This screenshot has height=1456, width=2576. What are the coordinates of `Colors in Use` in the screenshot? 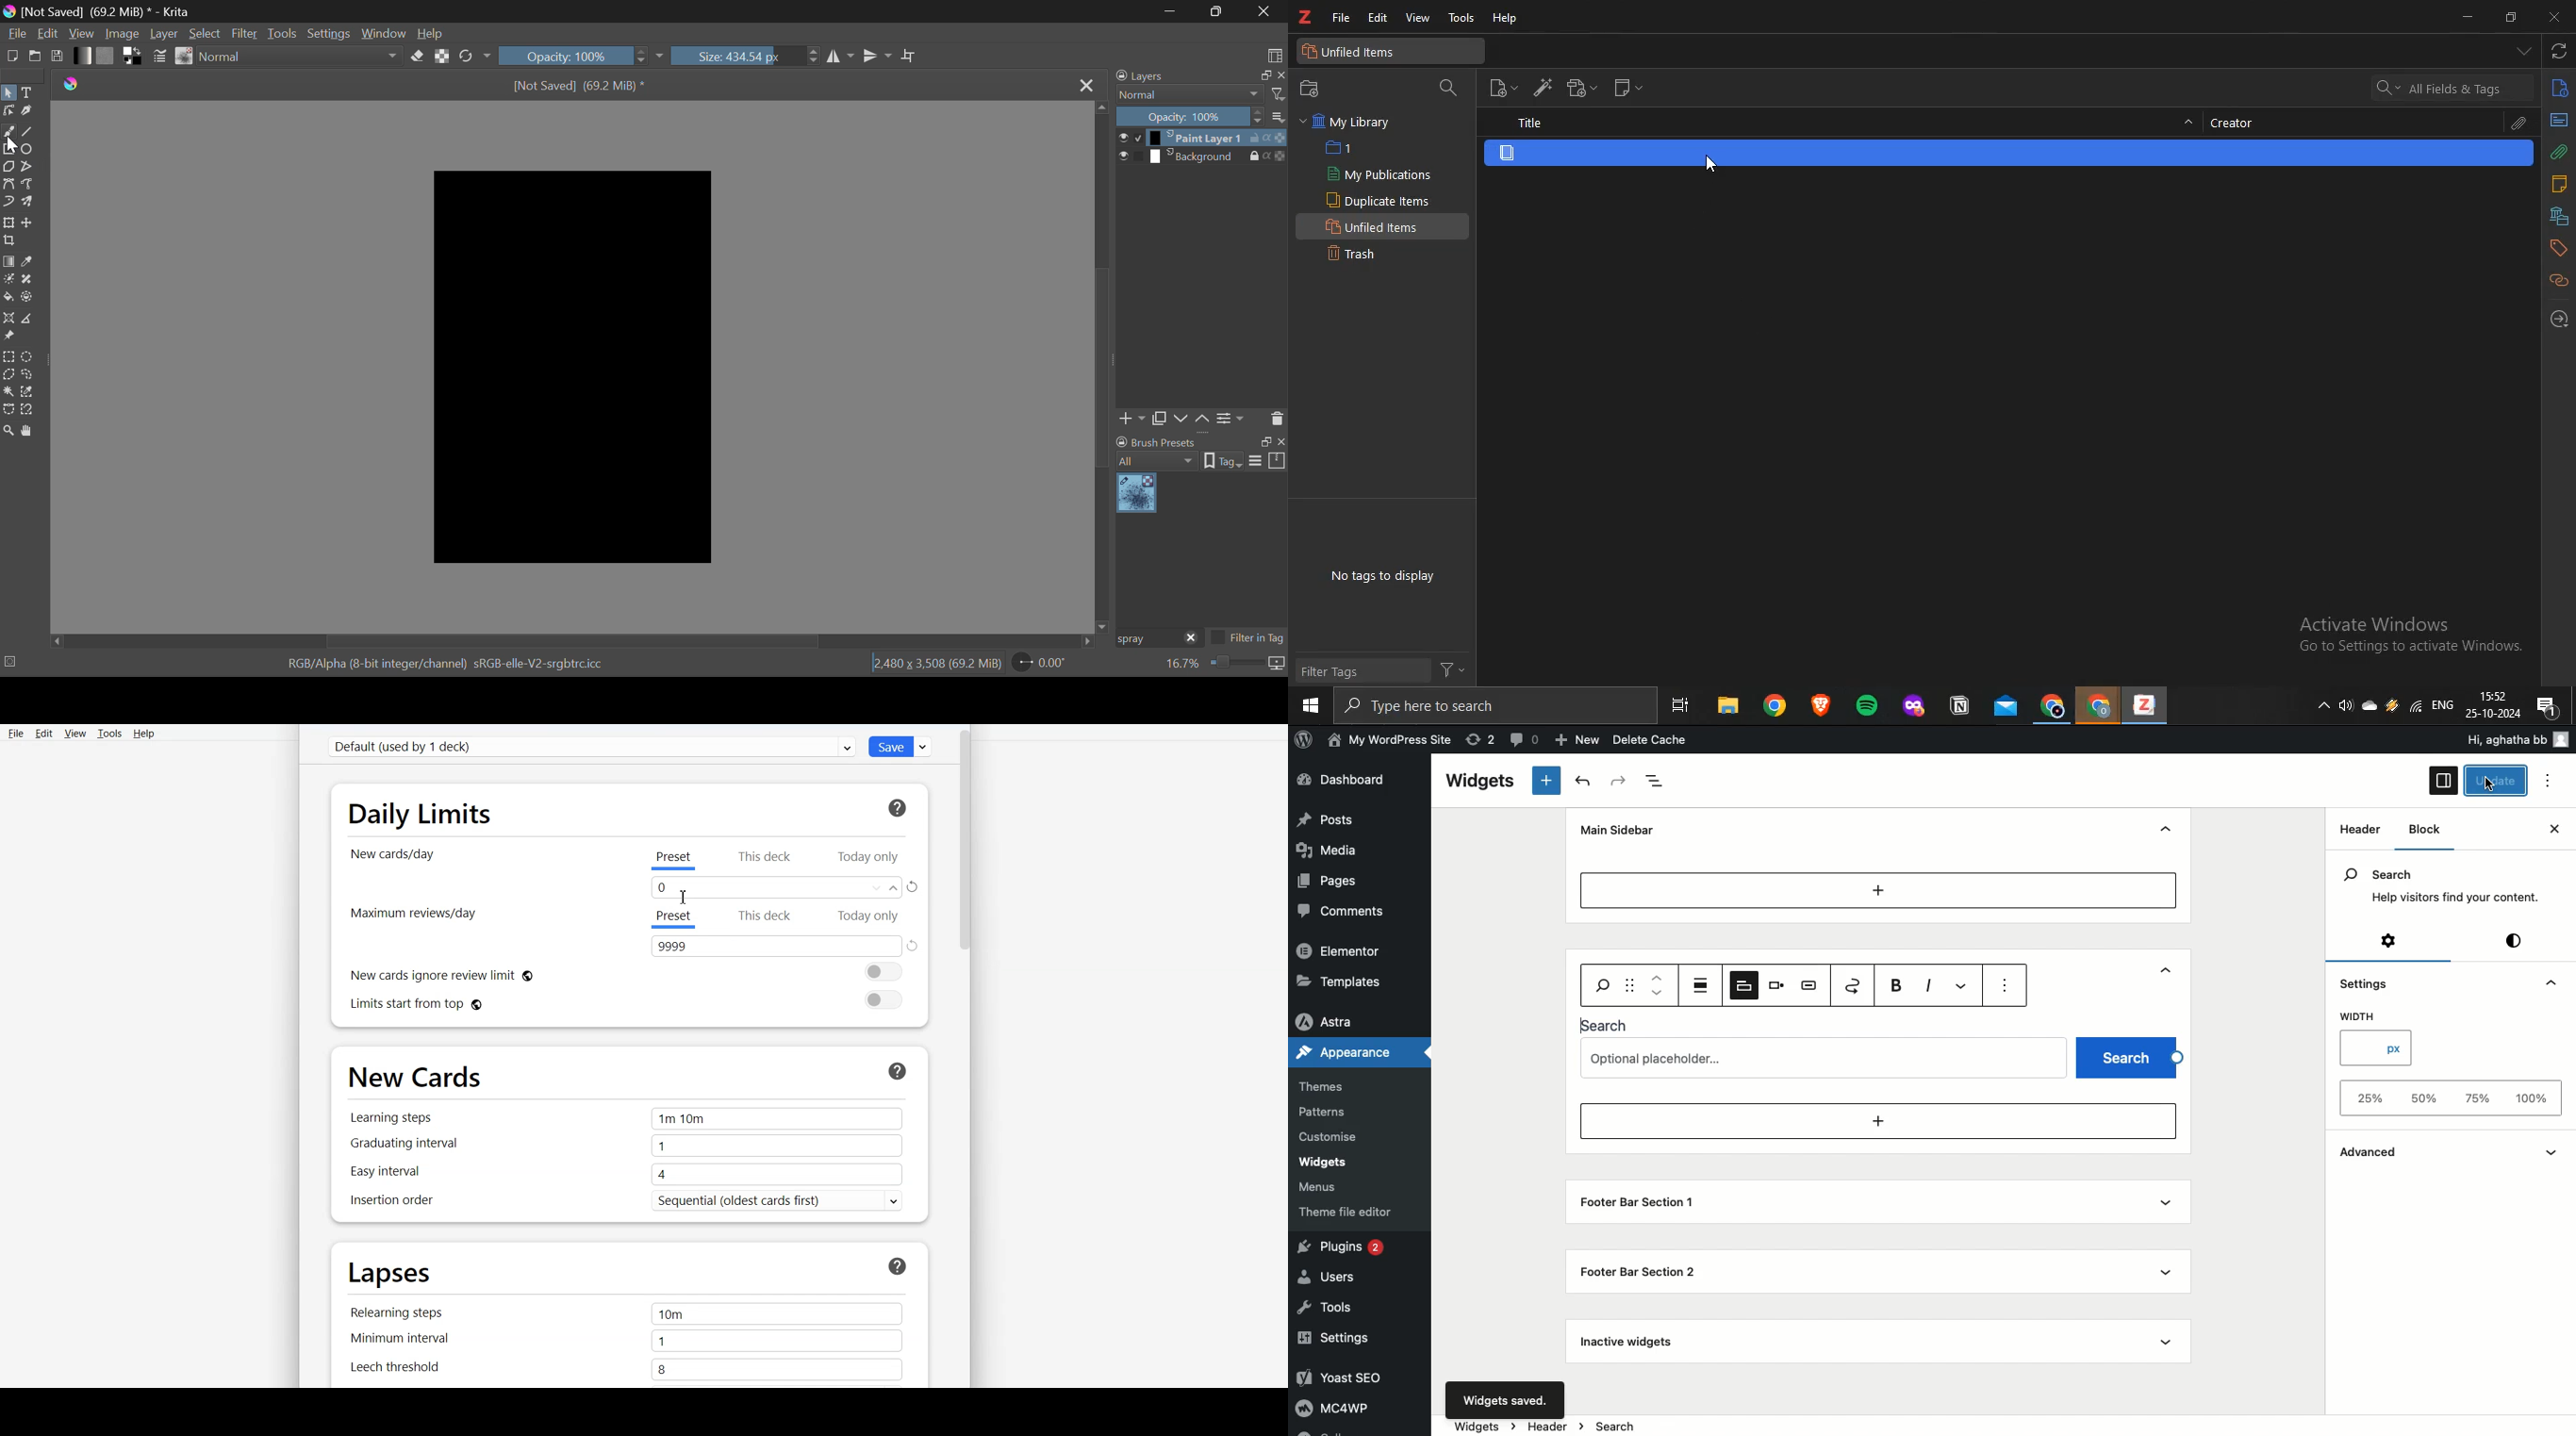 It's located at (133, 56).